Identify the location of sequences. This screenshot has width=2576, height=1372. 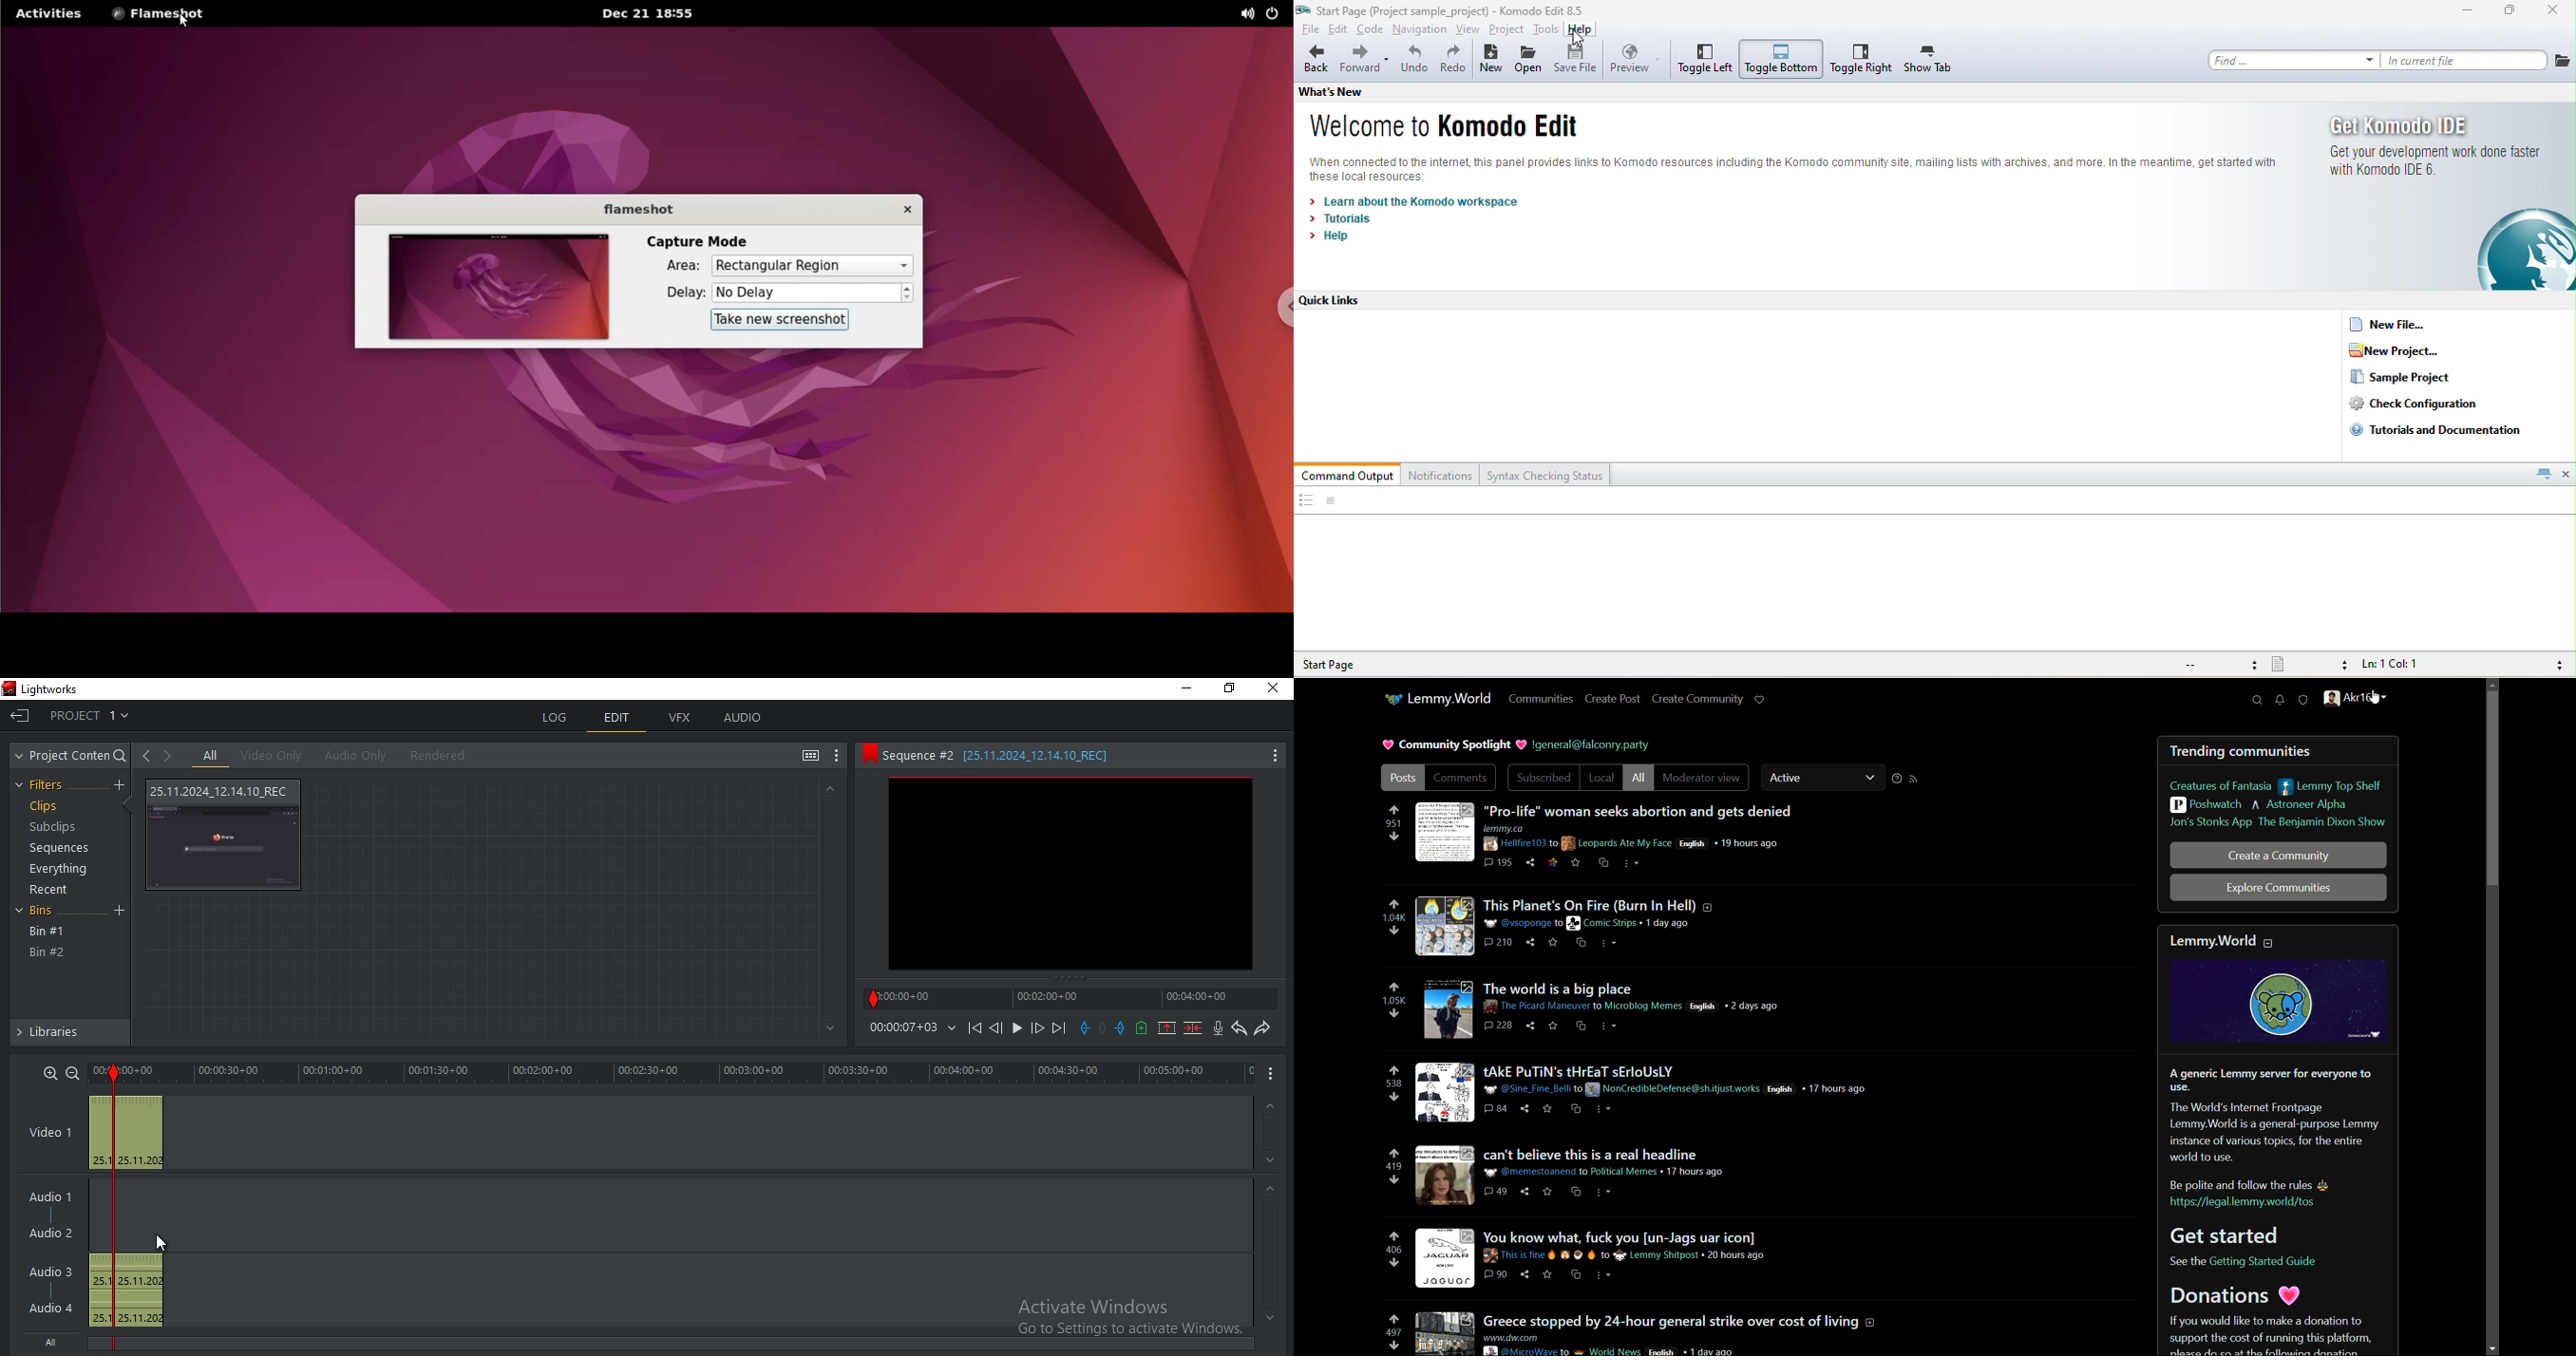
(54, 850).